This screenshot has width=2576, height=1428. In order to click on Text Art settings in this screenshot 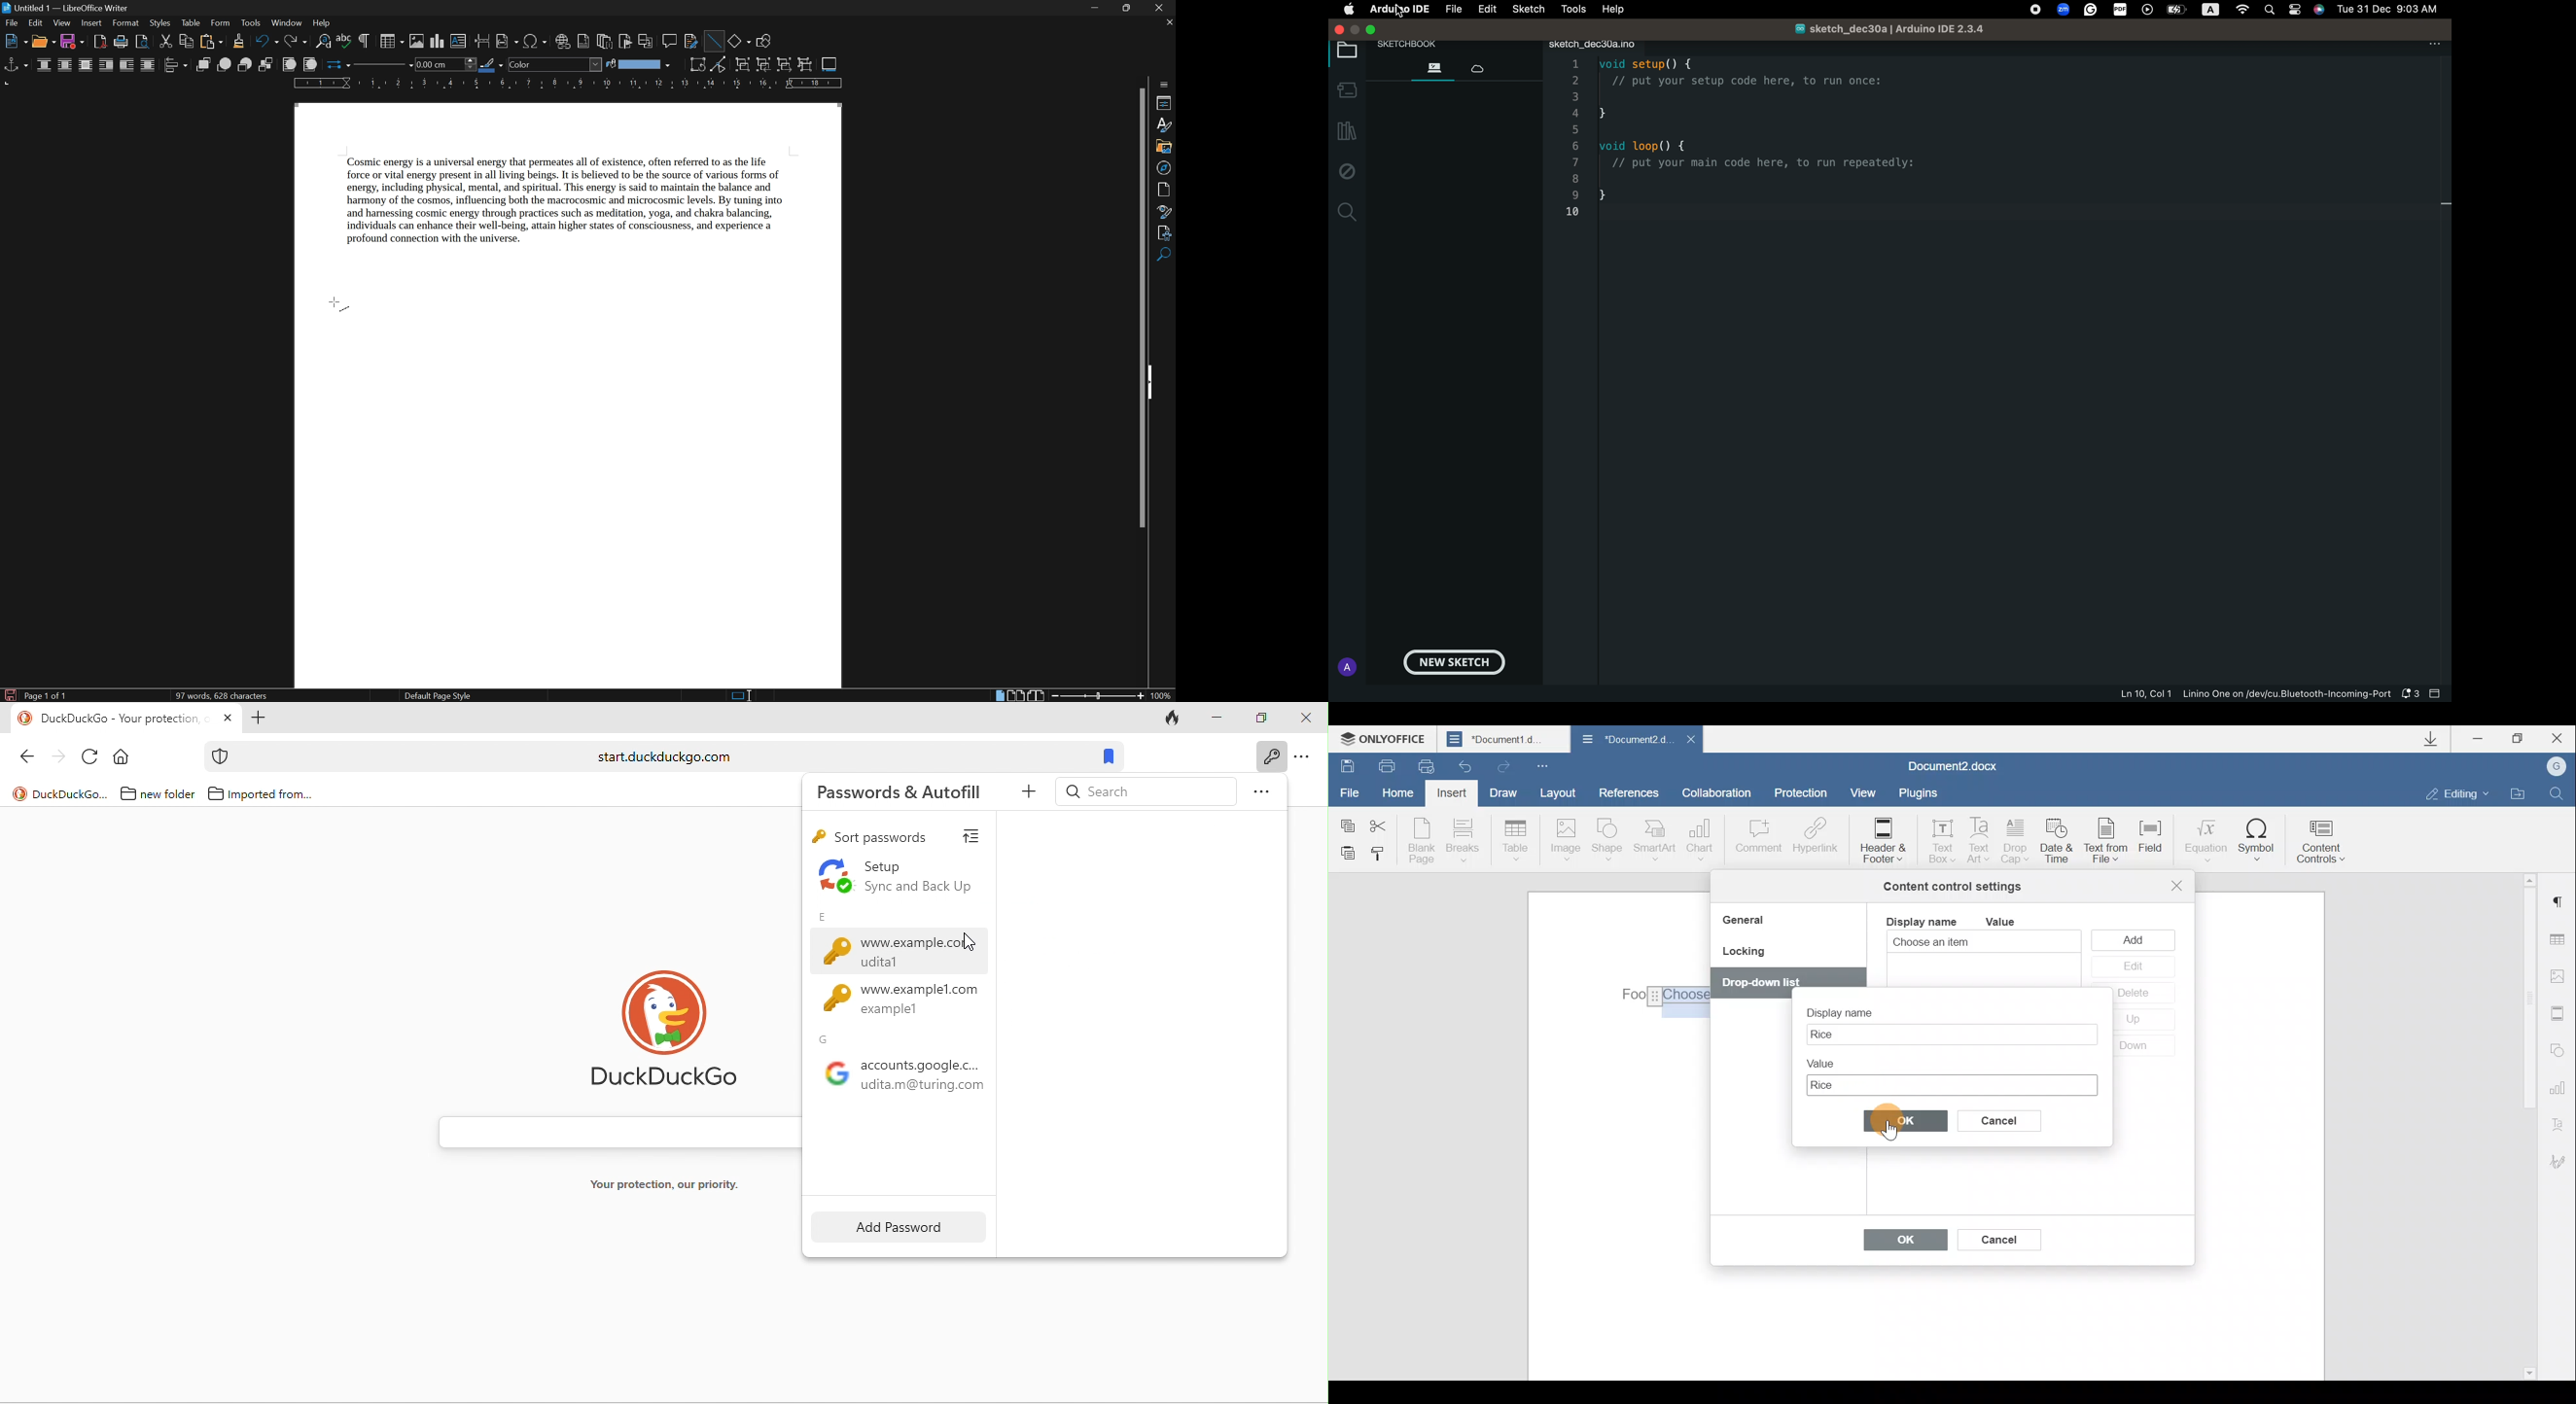, I will do `click(2562, 1122)`.